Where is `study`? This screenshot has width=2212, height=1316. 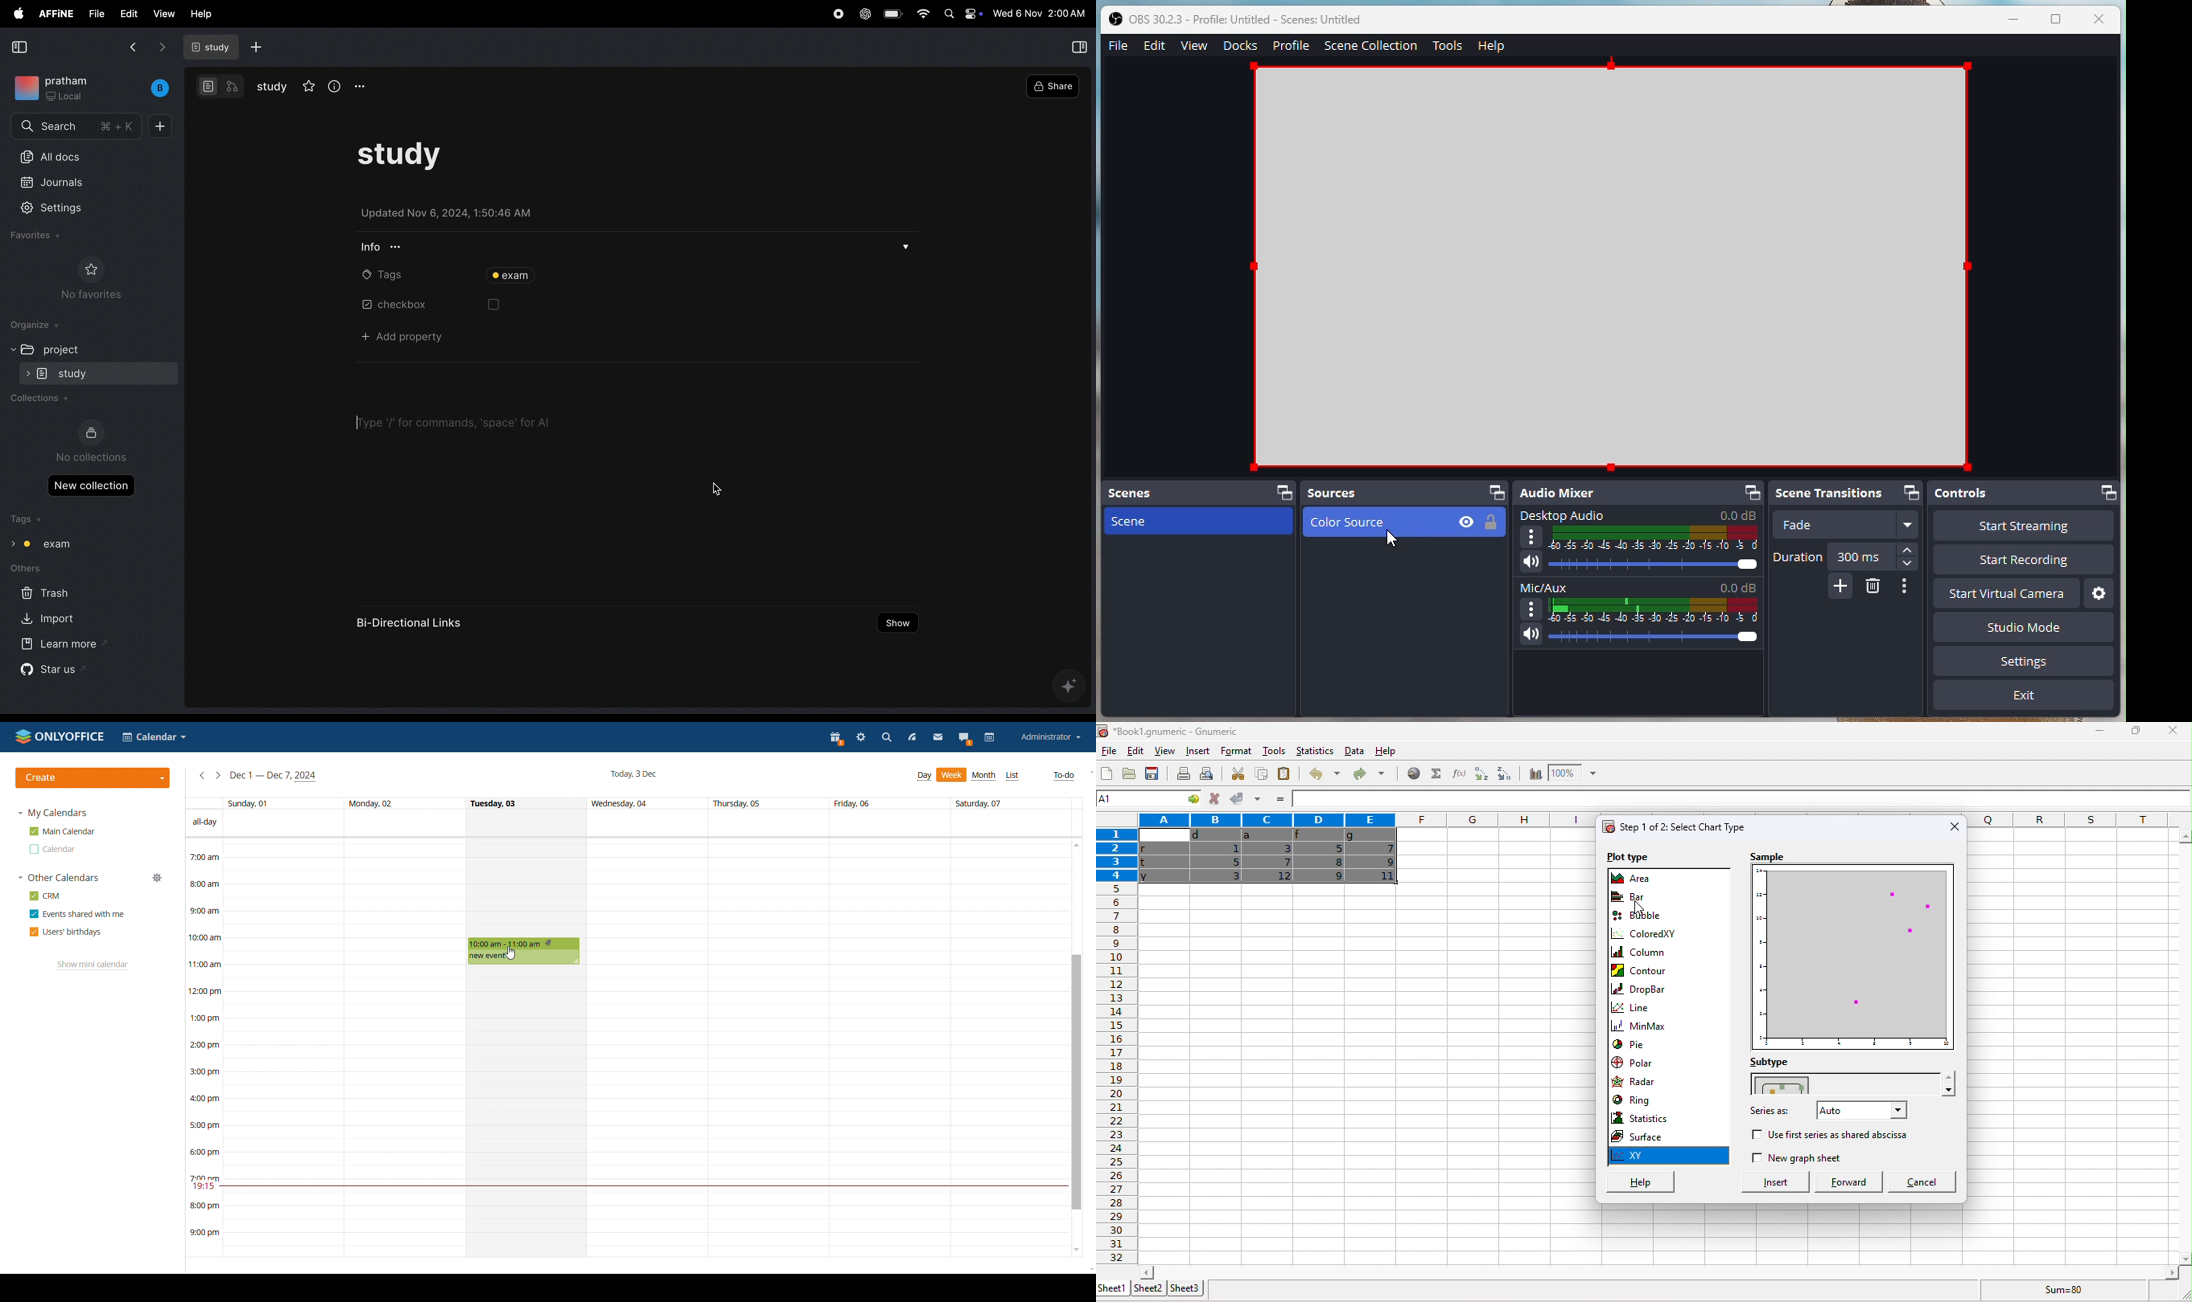
study is located at coordinates (98, 373).